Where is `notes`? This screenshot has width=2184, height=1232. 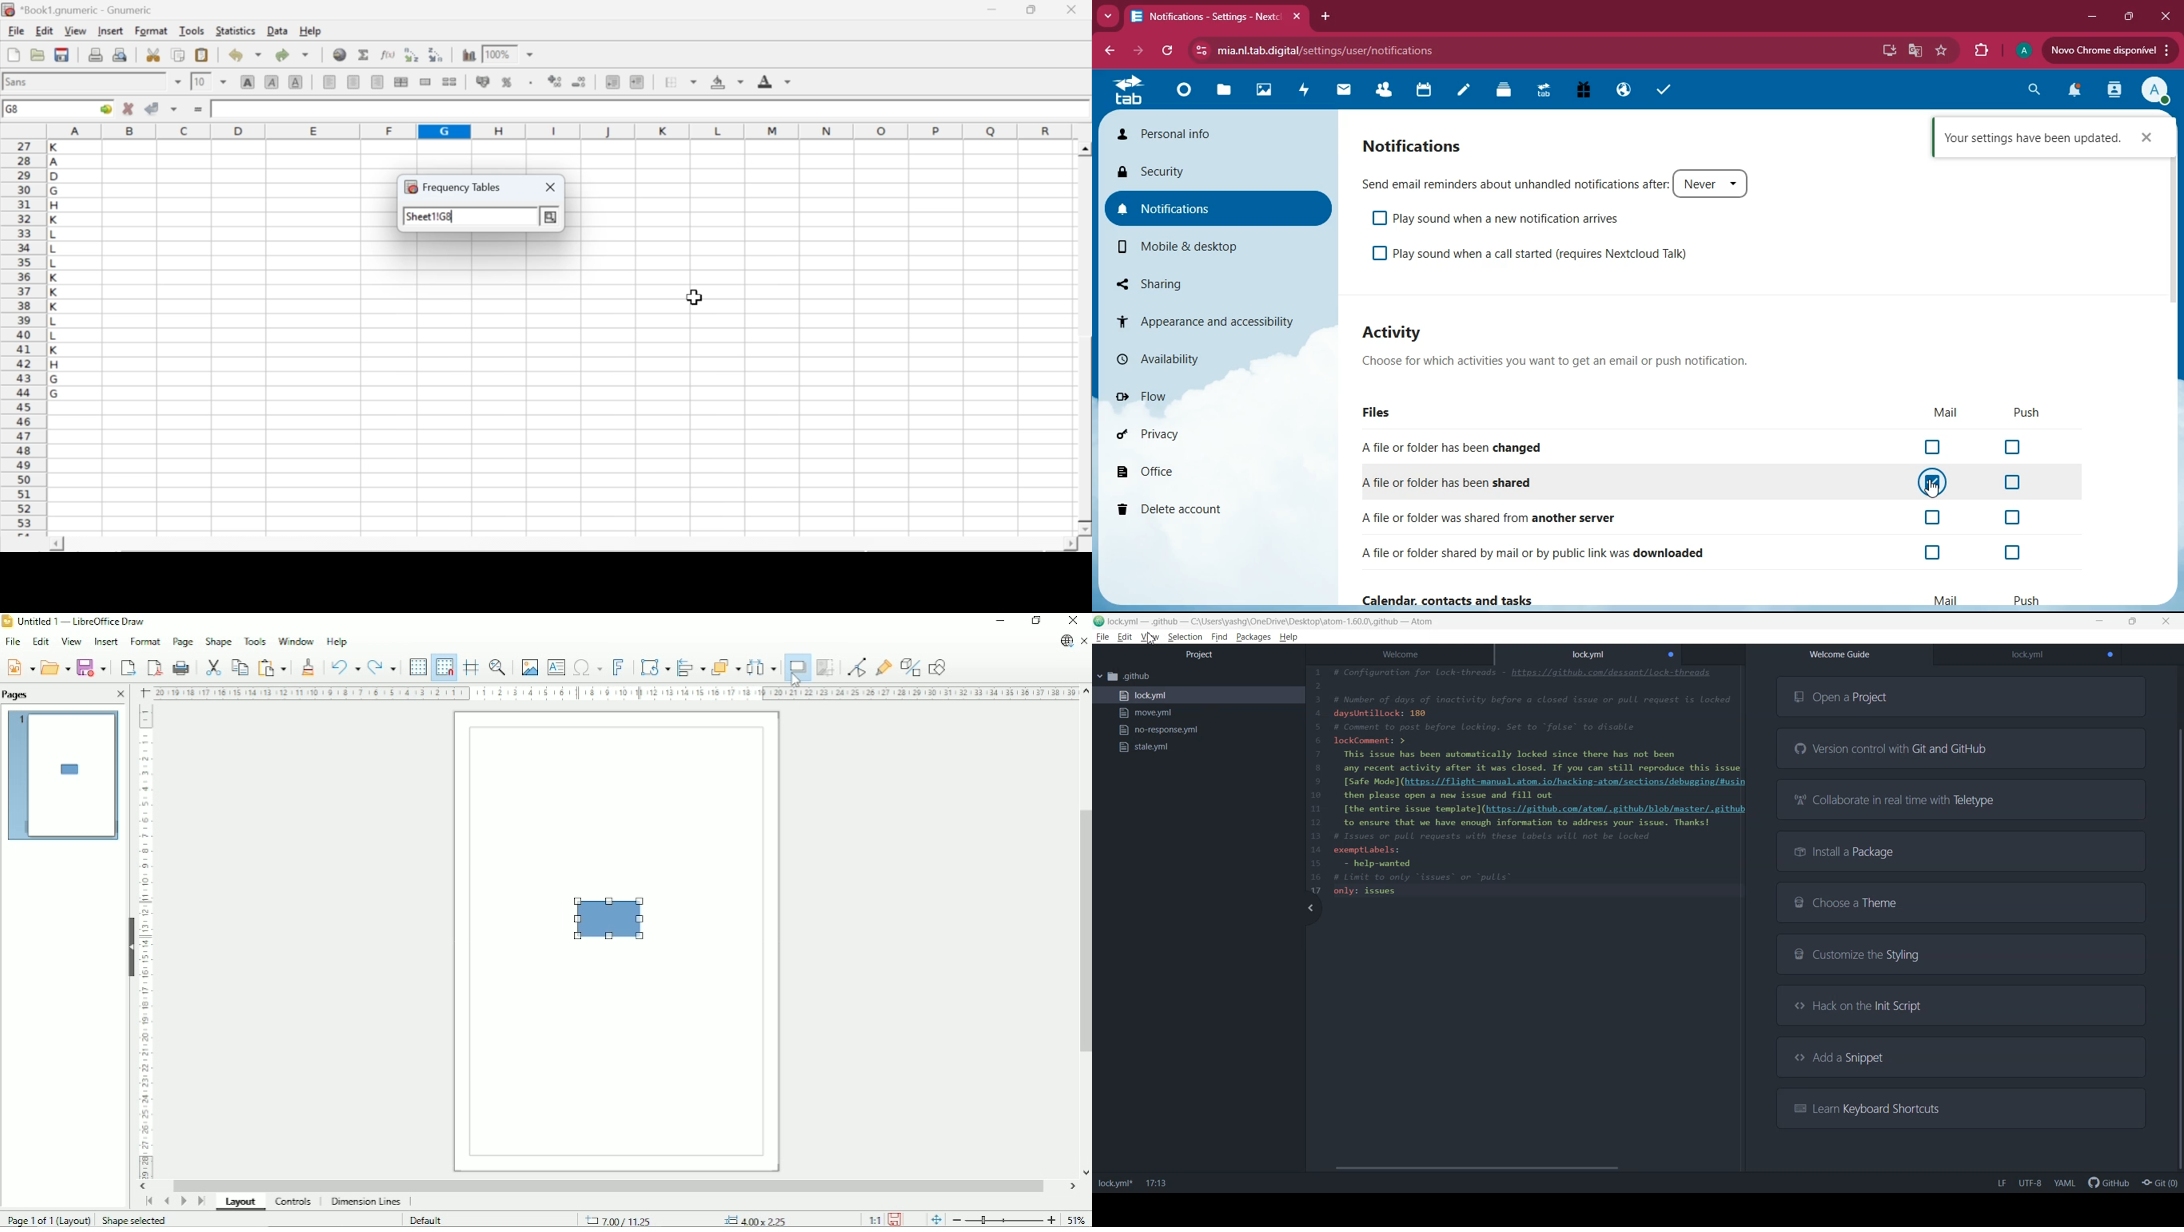
notes is located at coordinates (1459, 92).